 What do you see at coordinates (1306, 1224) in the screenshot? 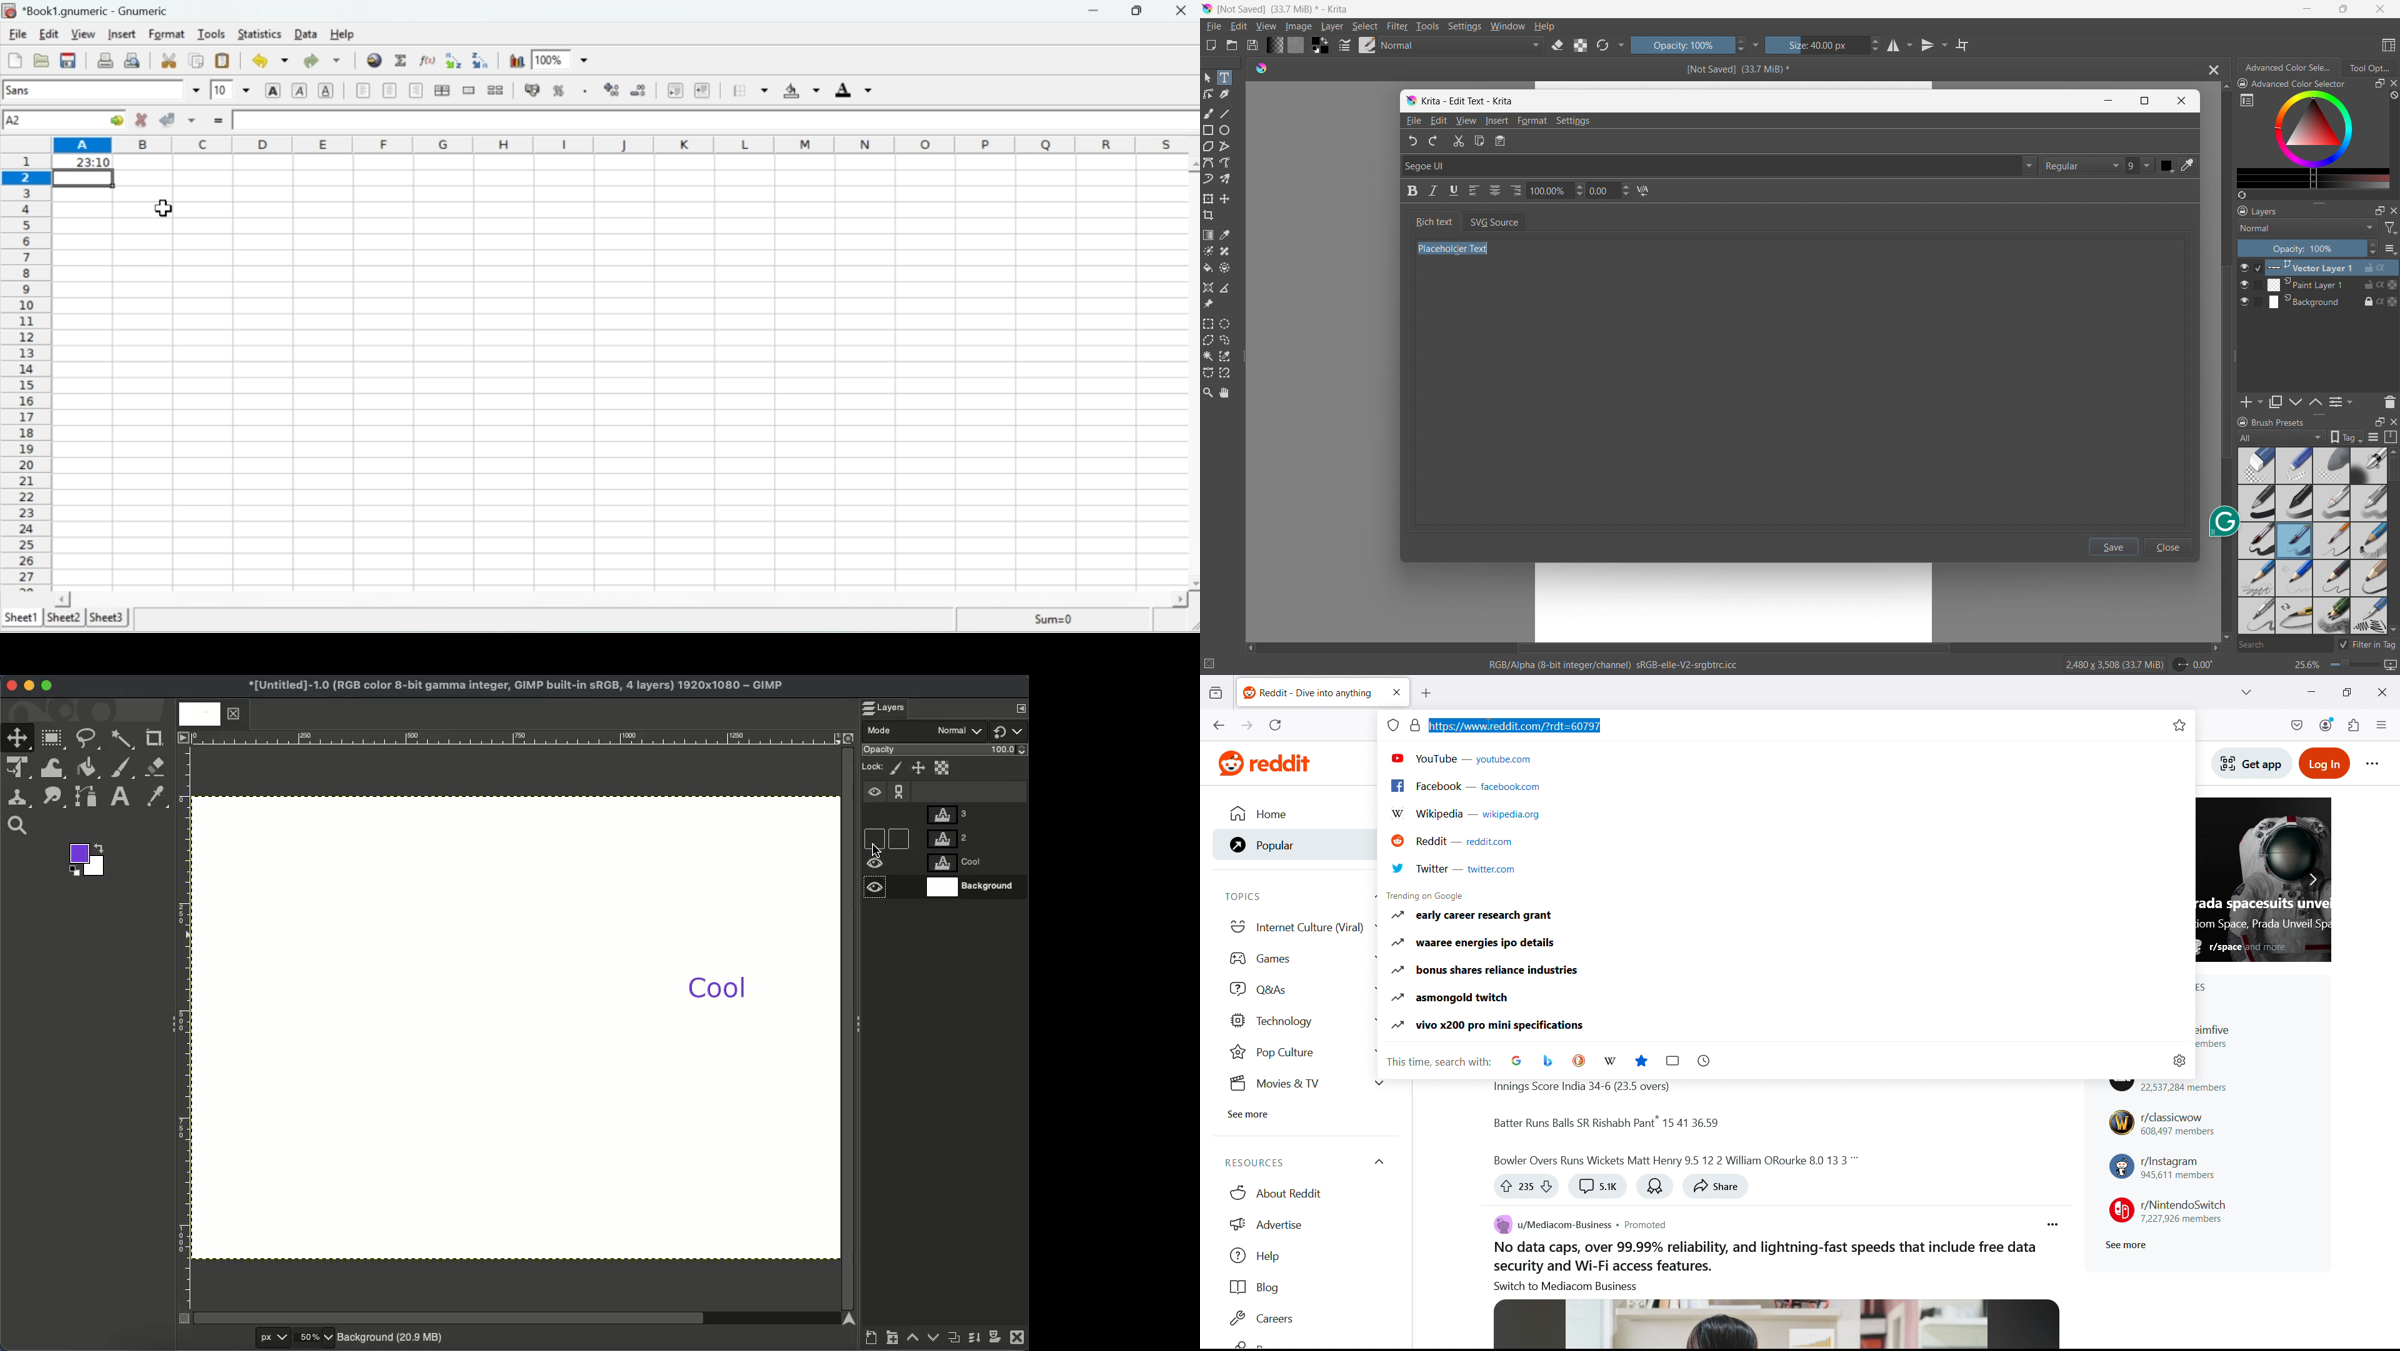
I see `Advertise` at bounding box center [1306, 1224].